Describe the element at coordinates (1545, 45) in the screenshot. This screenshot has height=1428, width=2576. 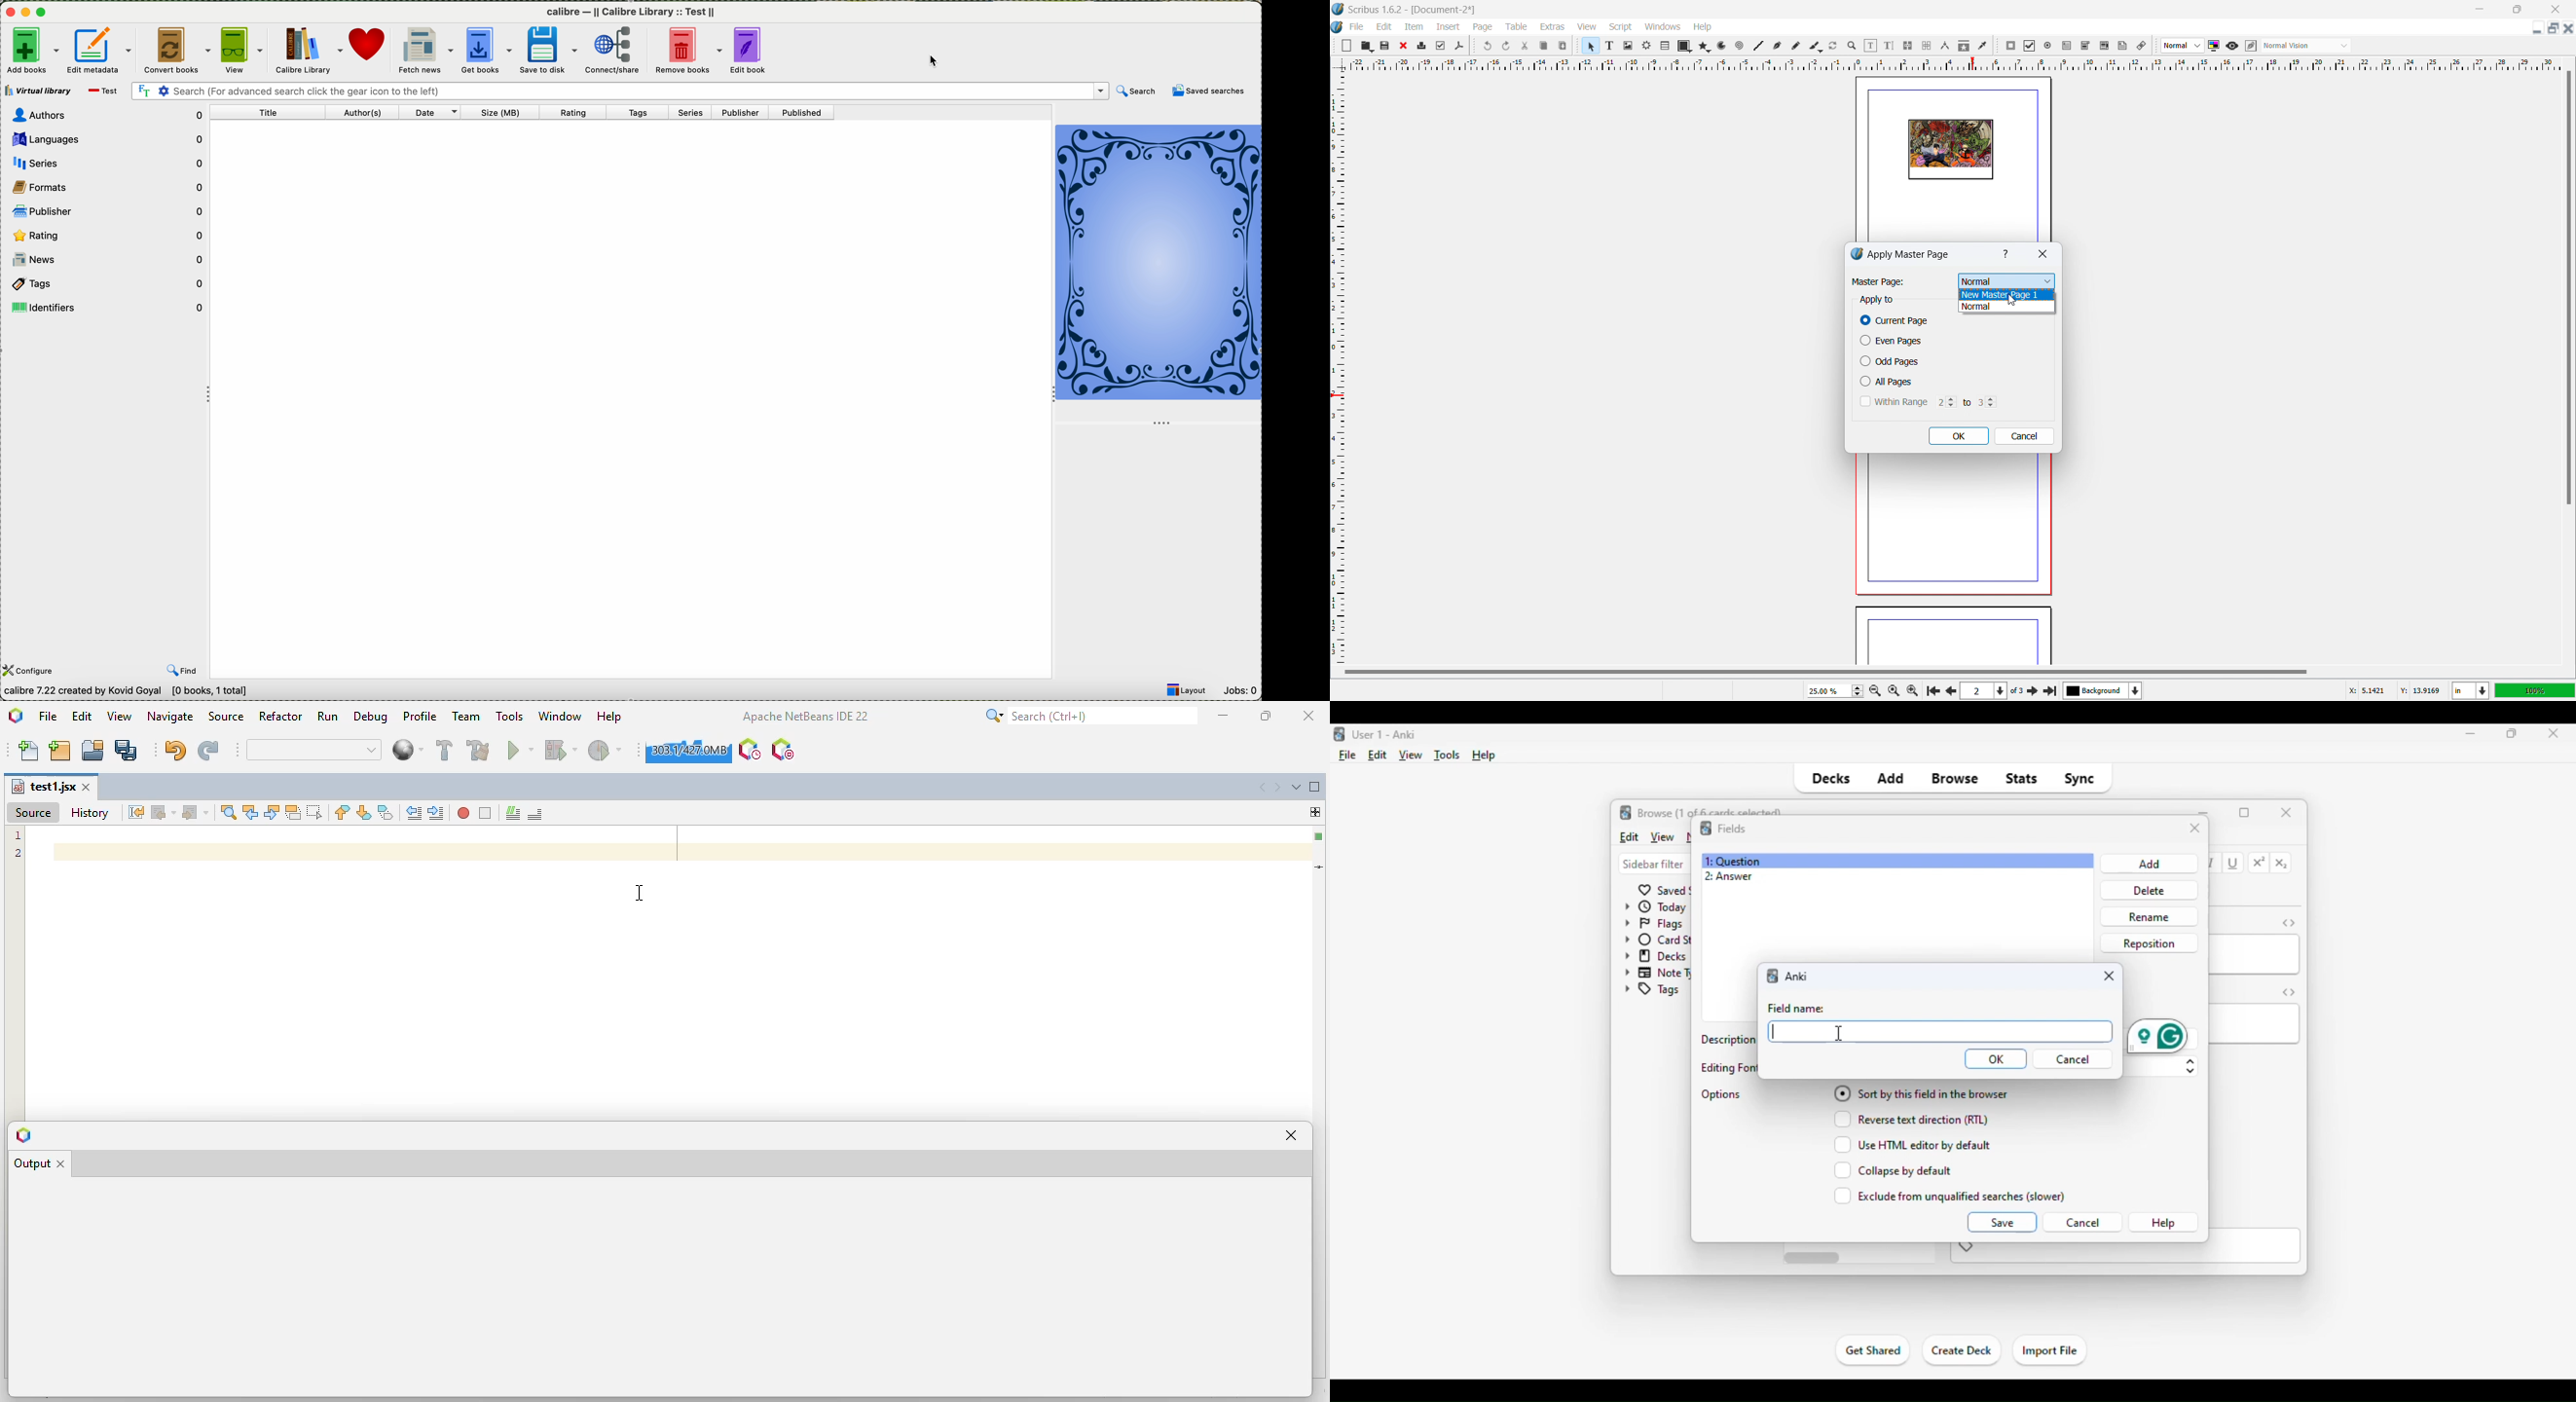
I see `copy` at that location.